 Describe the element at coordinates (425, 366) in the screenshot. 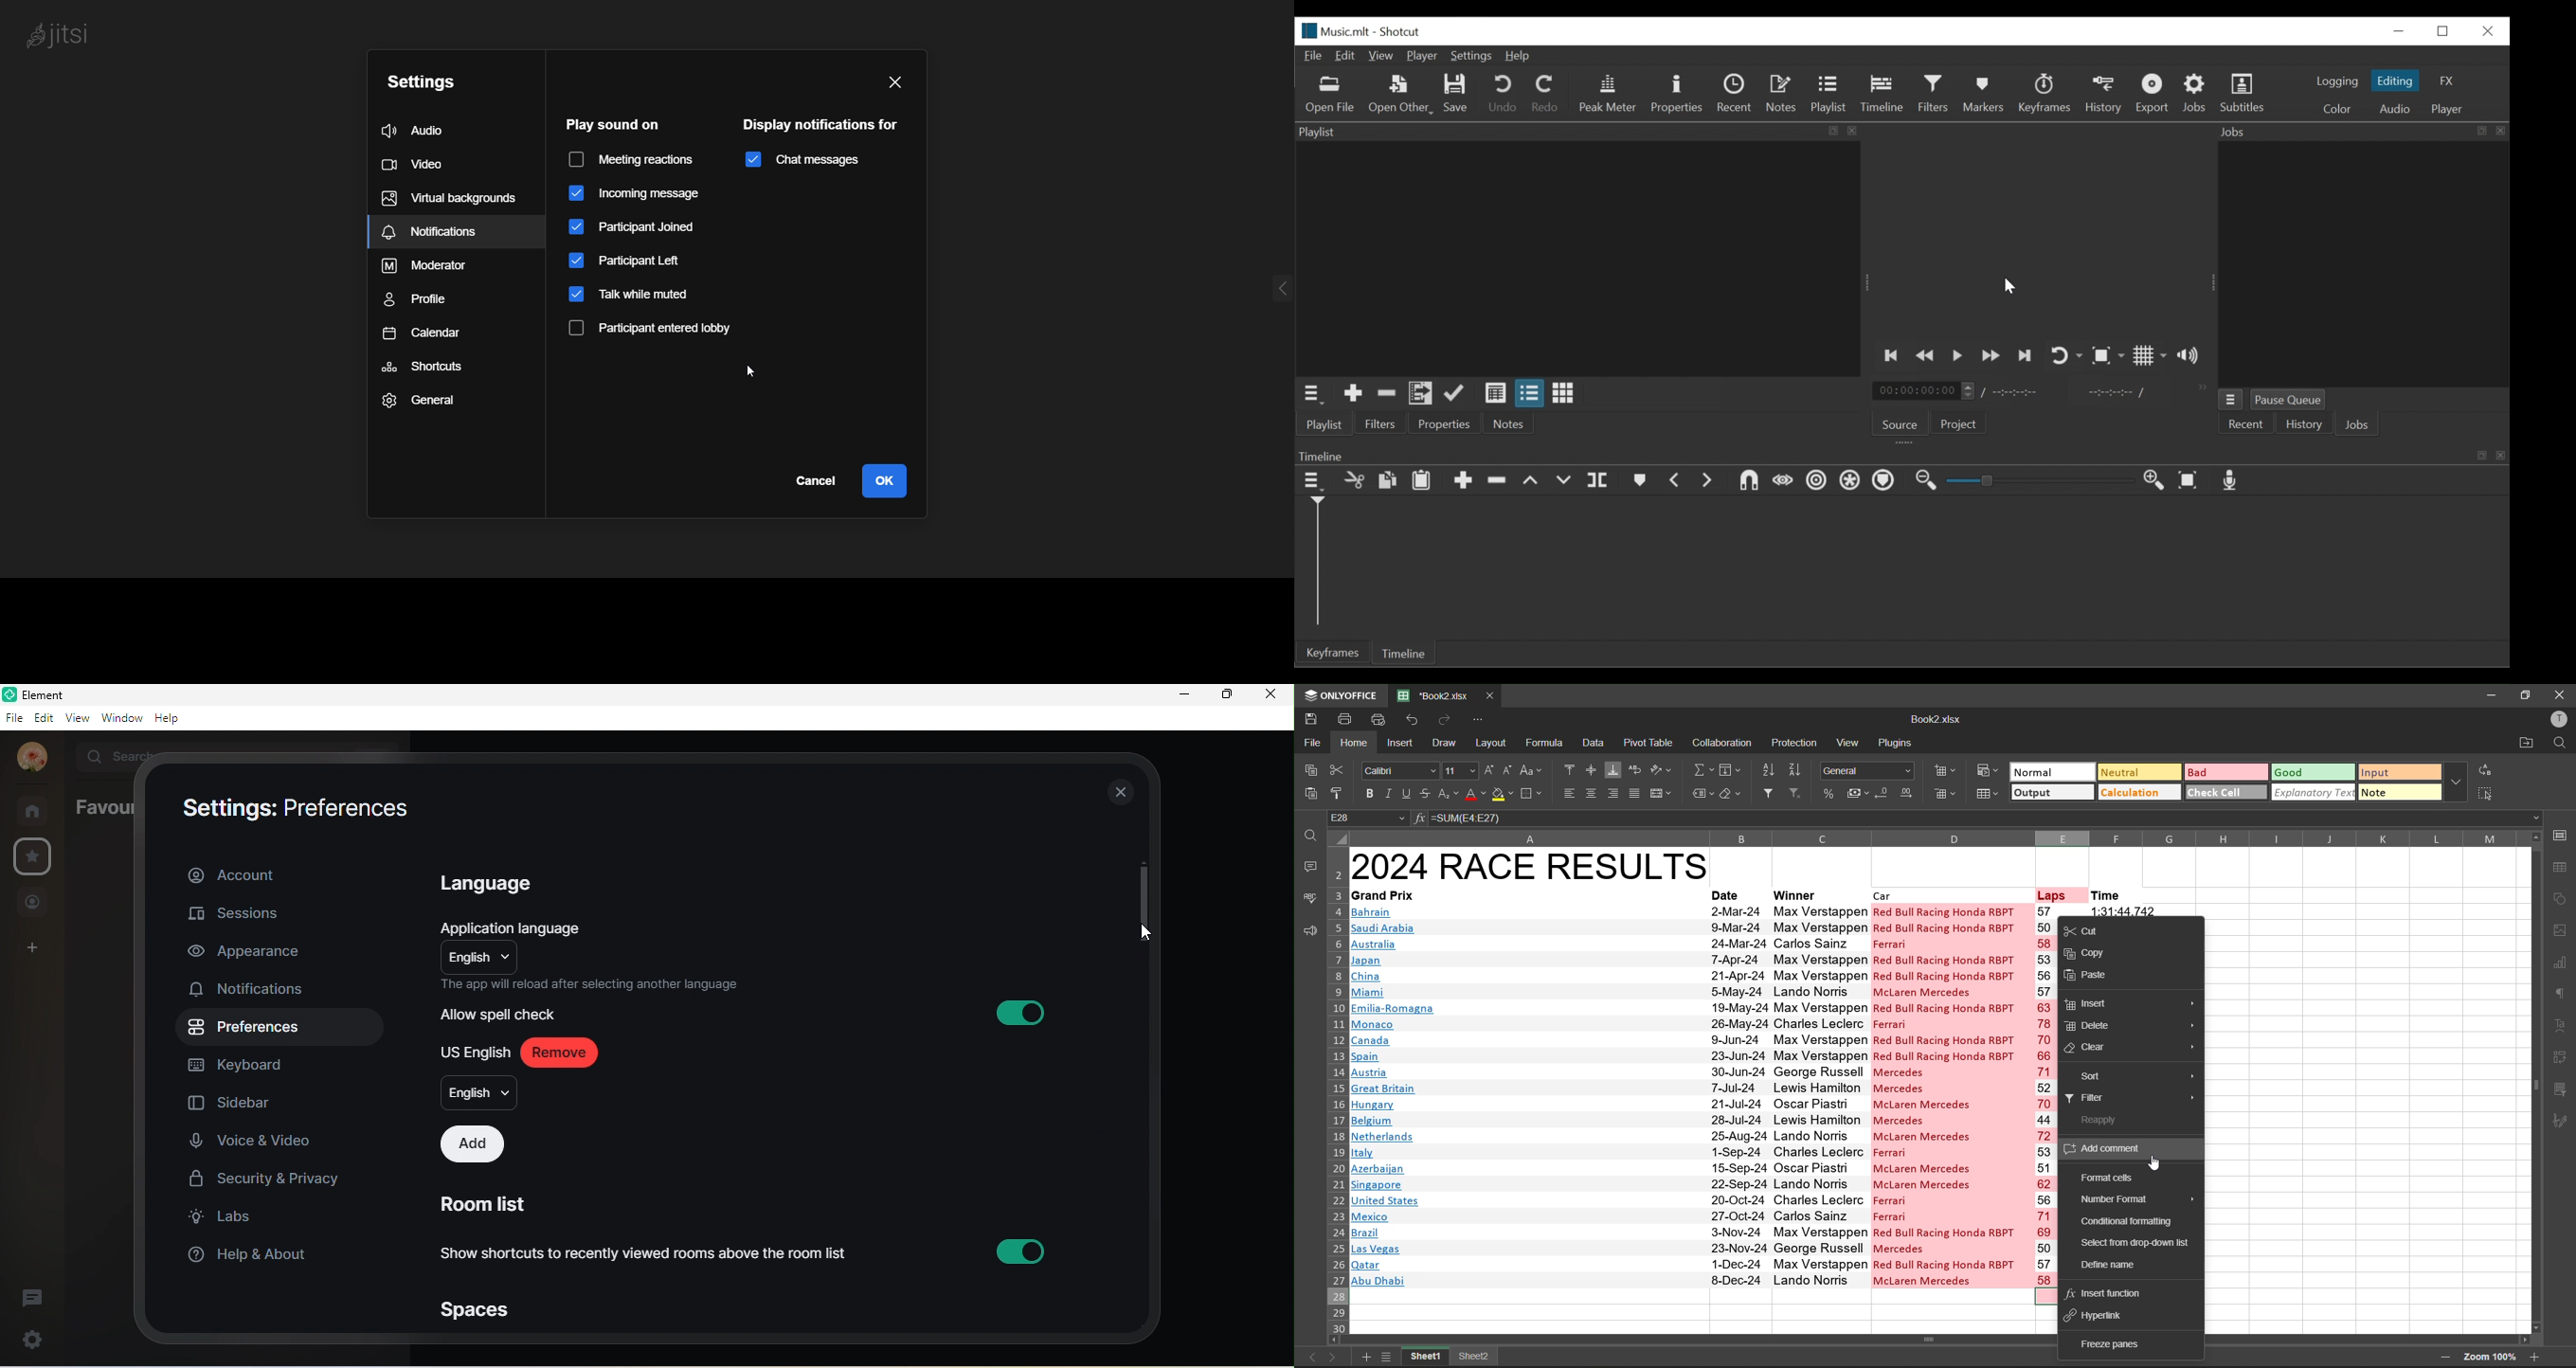

I see `Shortcuts` at that location.